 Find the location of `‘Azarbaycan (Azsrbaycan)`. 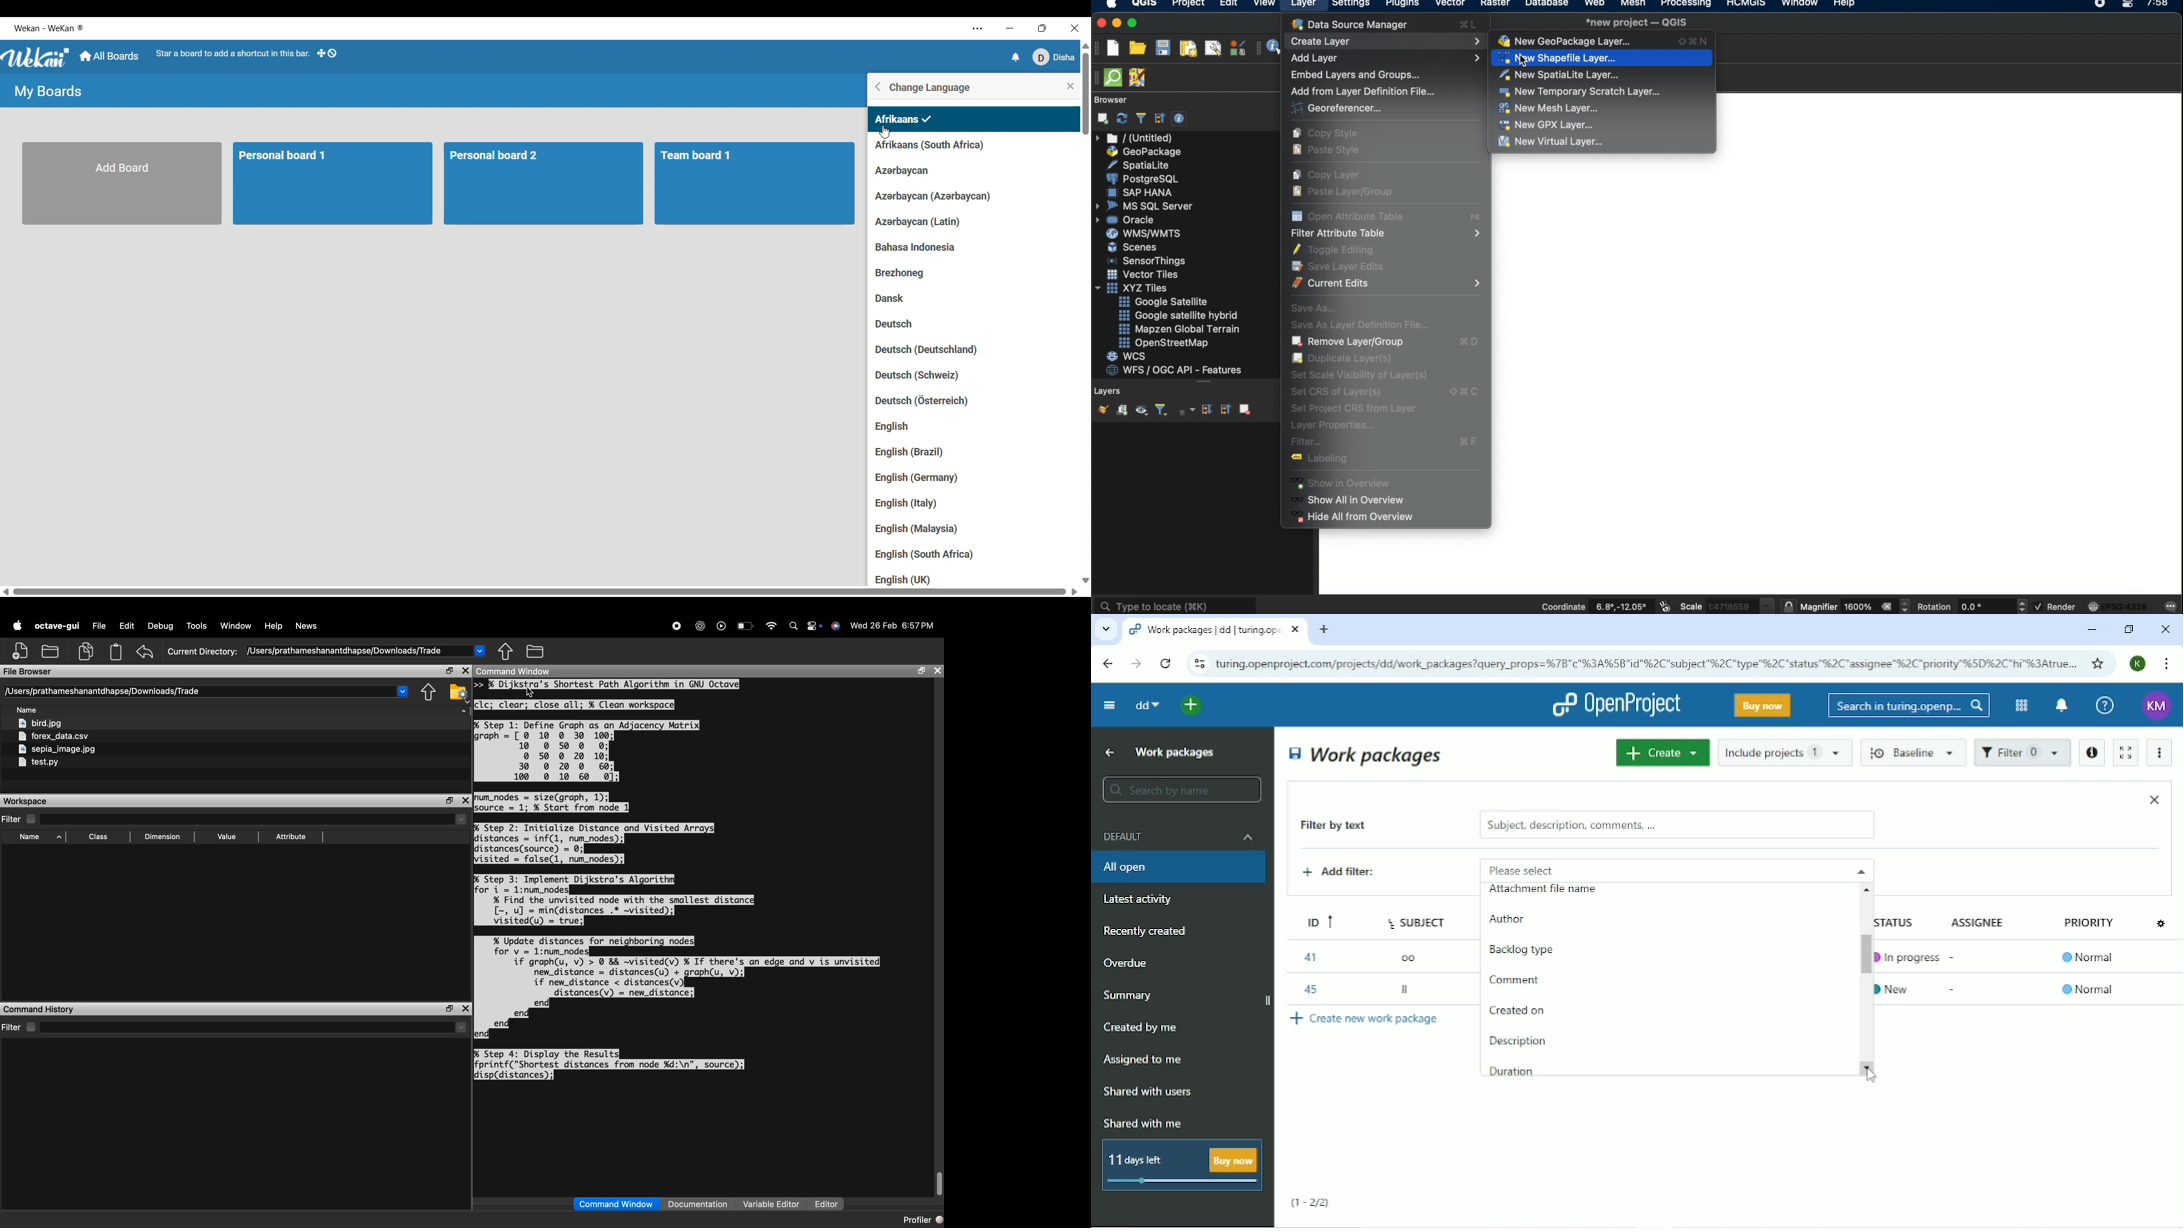

‘Azarbaycan (Azsrbaycan) is located at coordinates (934, 195).